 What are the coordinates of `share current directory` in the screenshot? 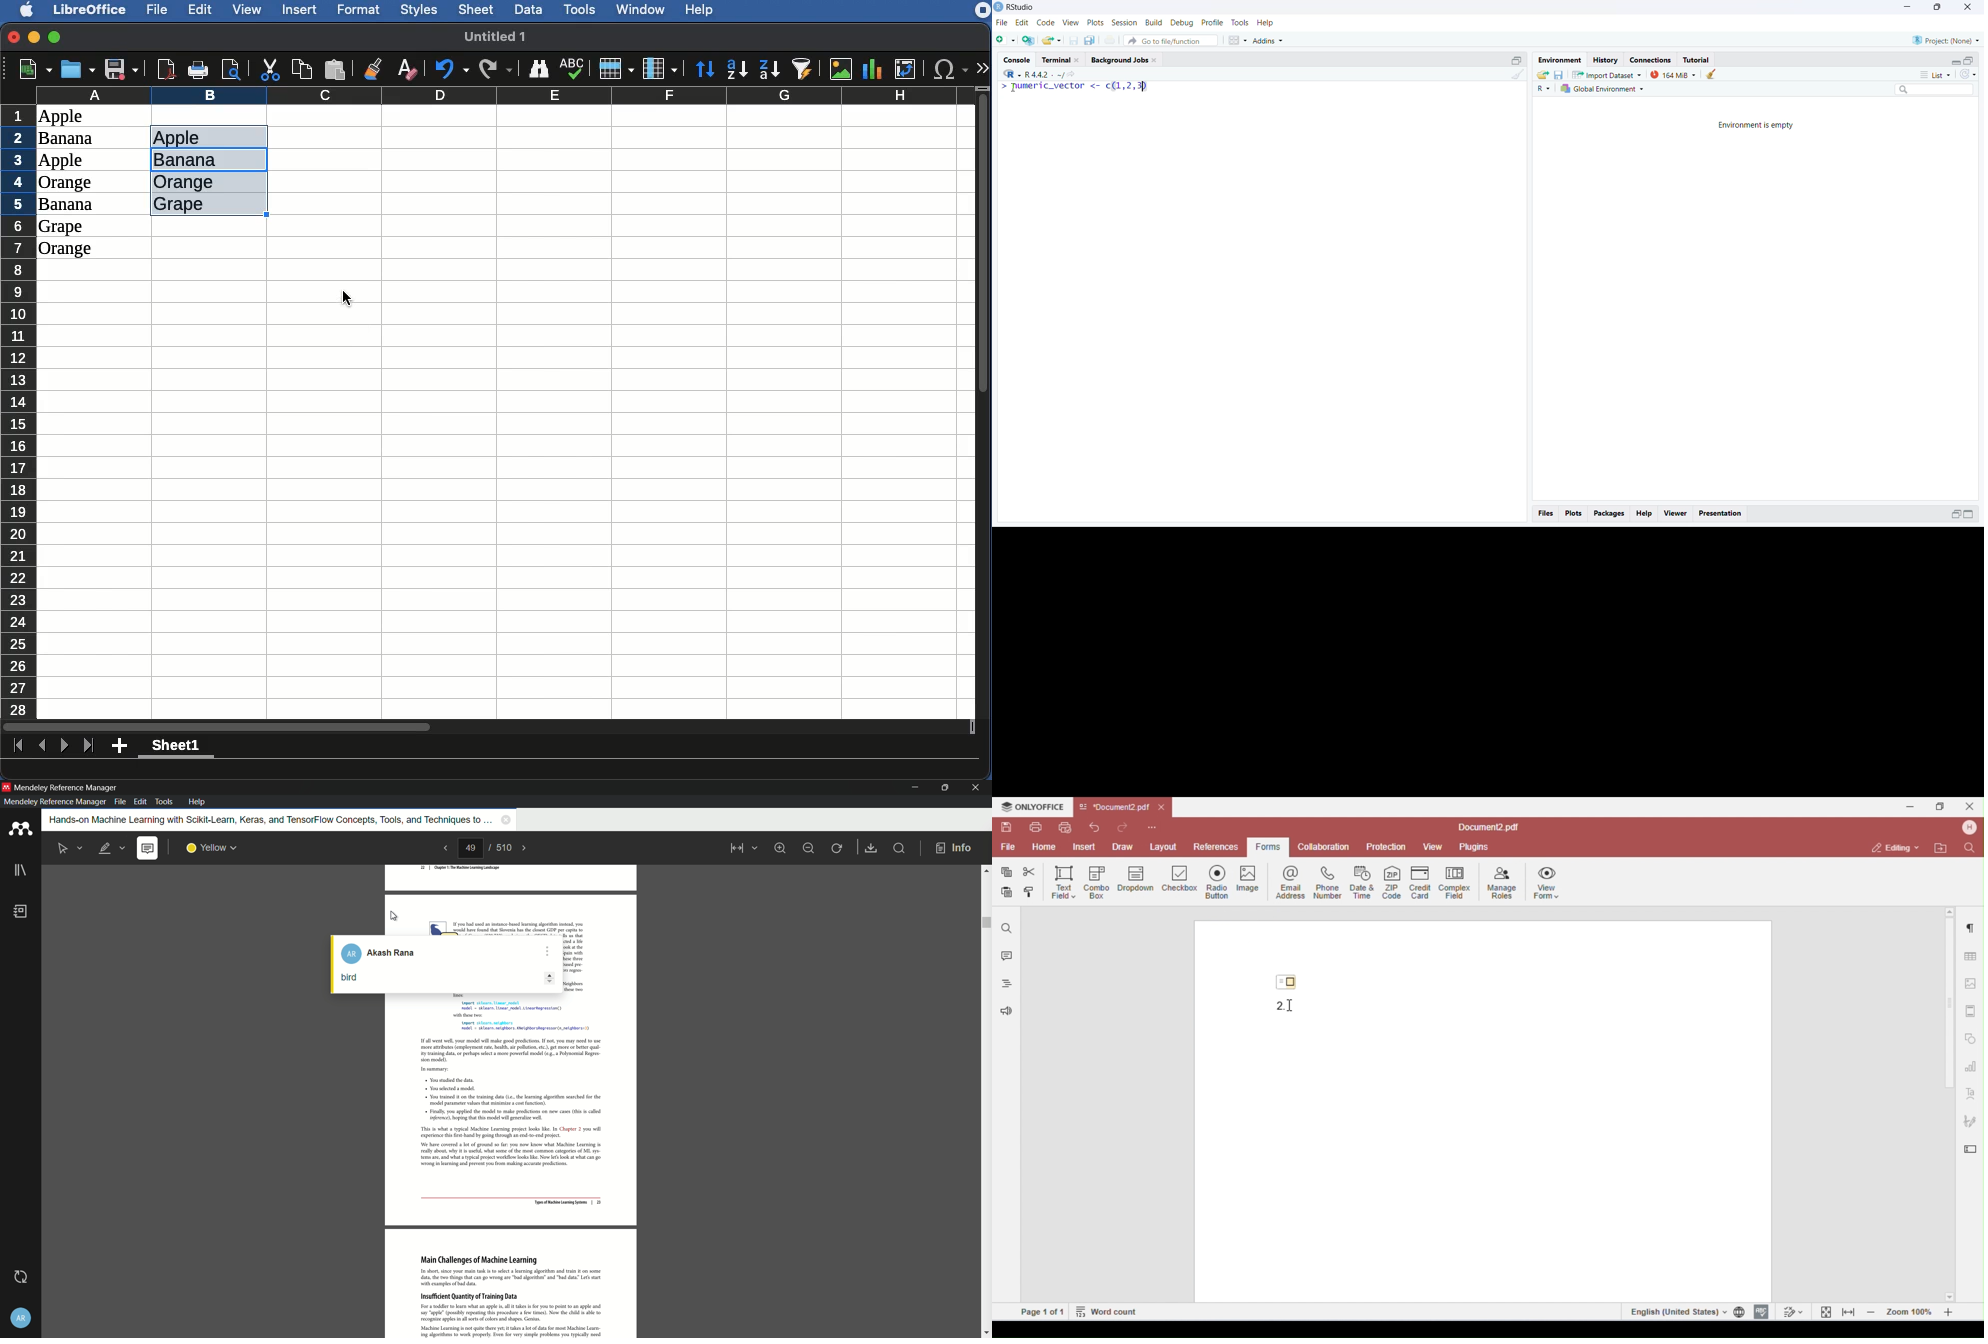 It's located at (1066, 76).